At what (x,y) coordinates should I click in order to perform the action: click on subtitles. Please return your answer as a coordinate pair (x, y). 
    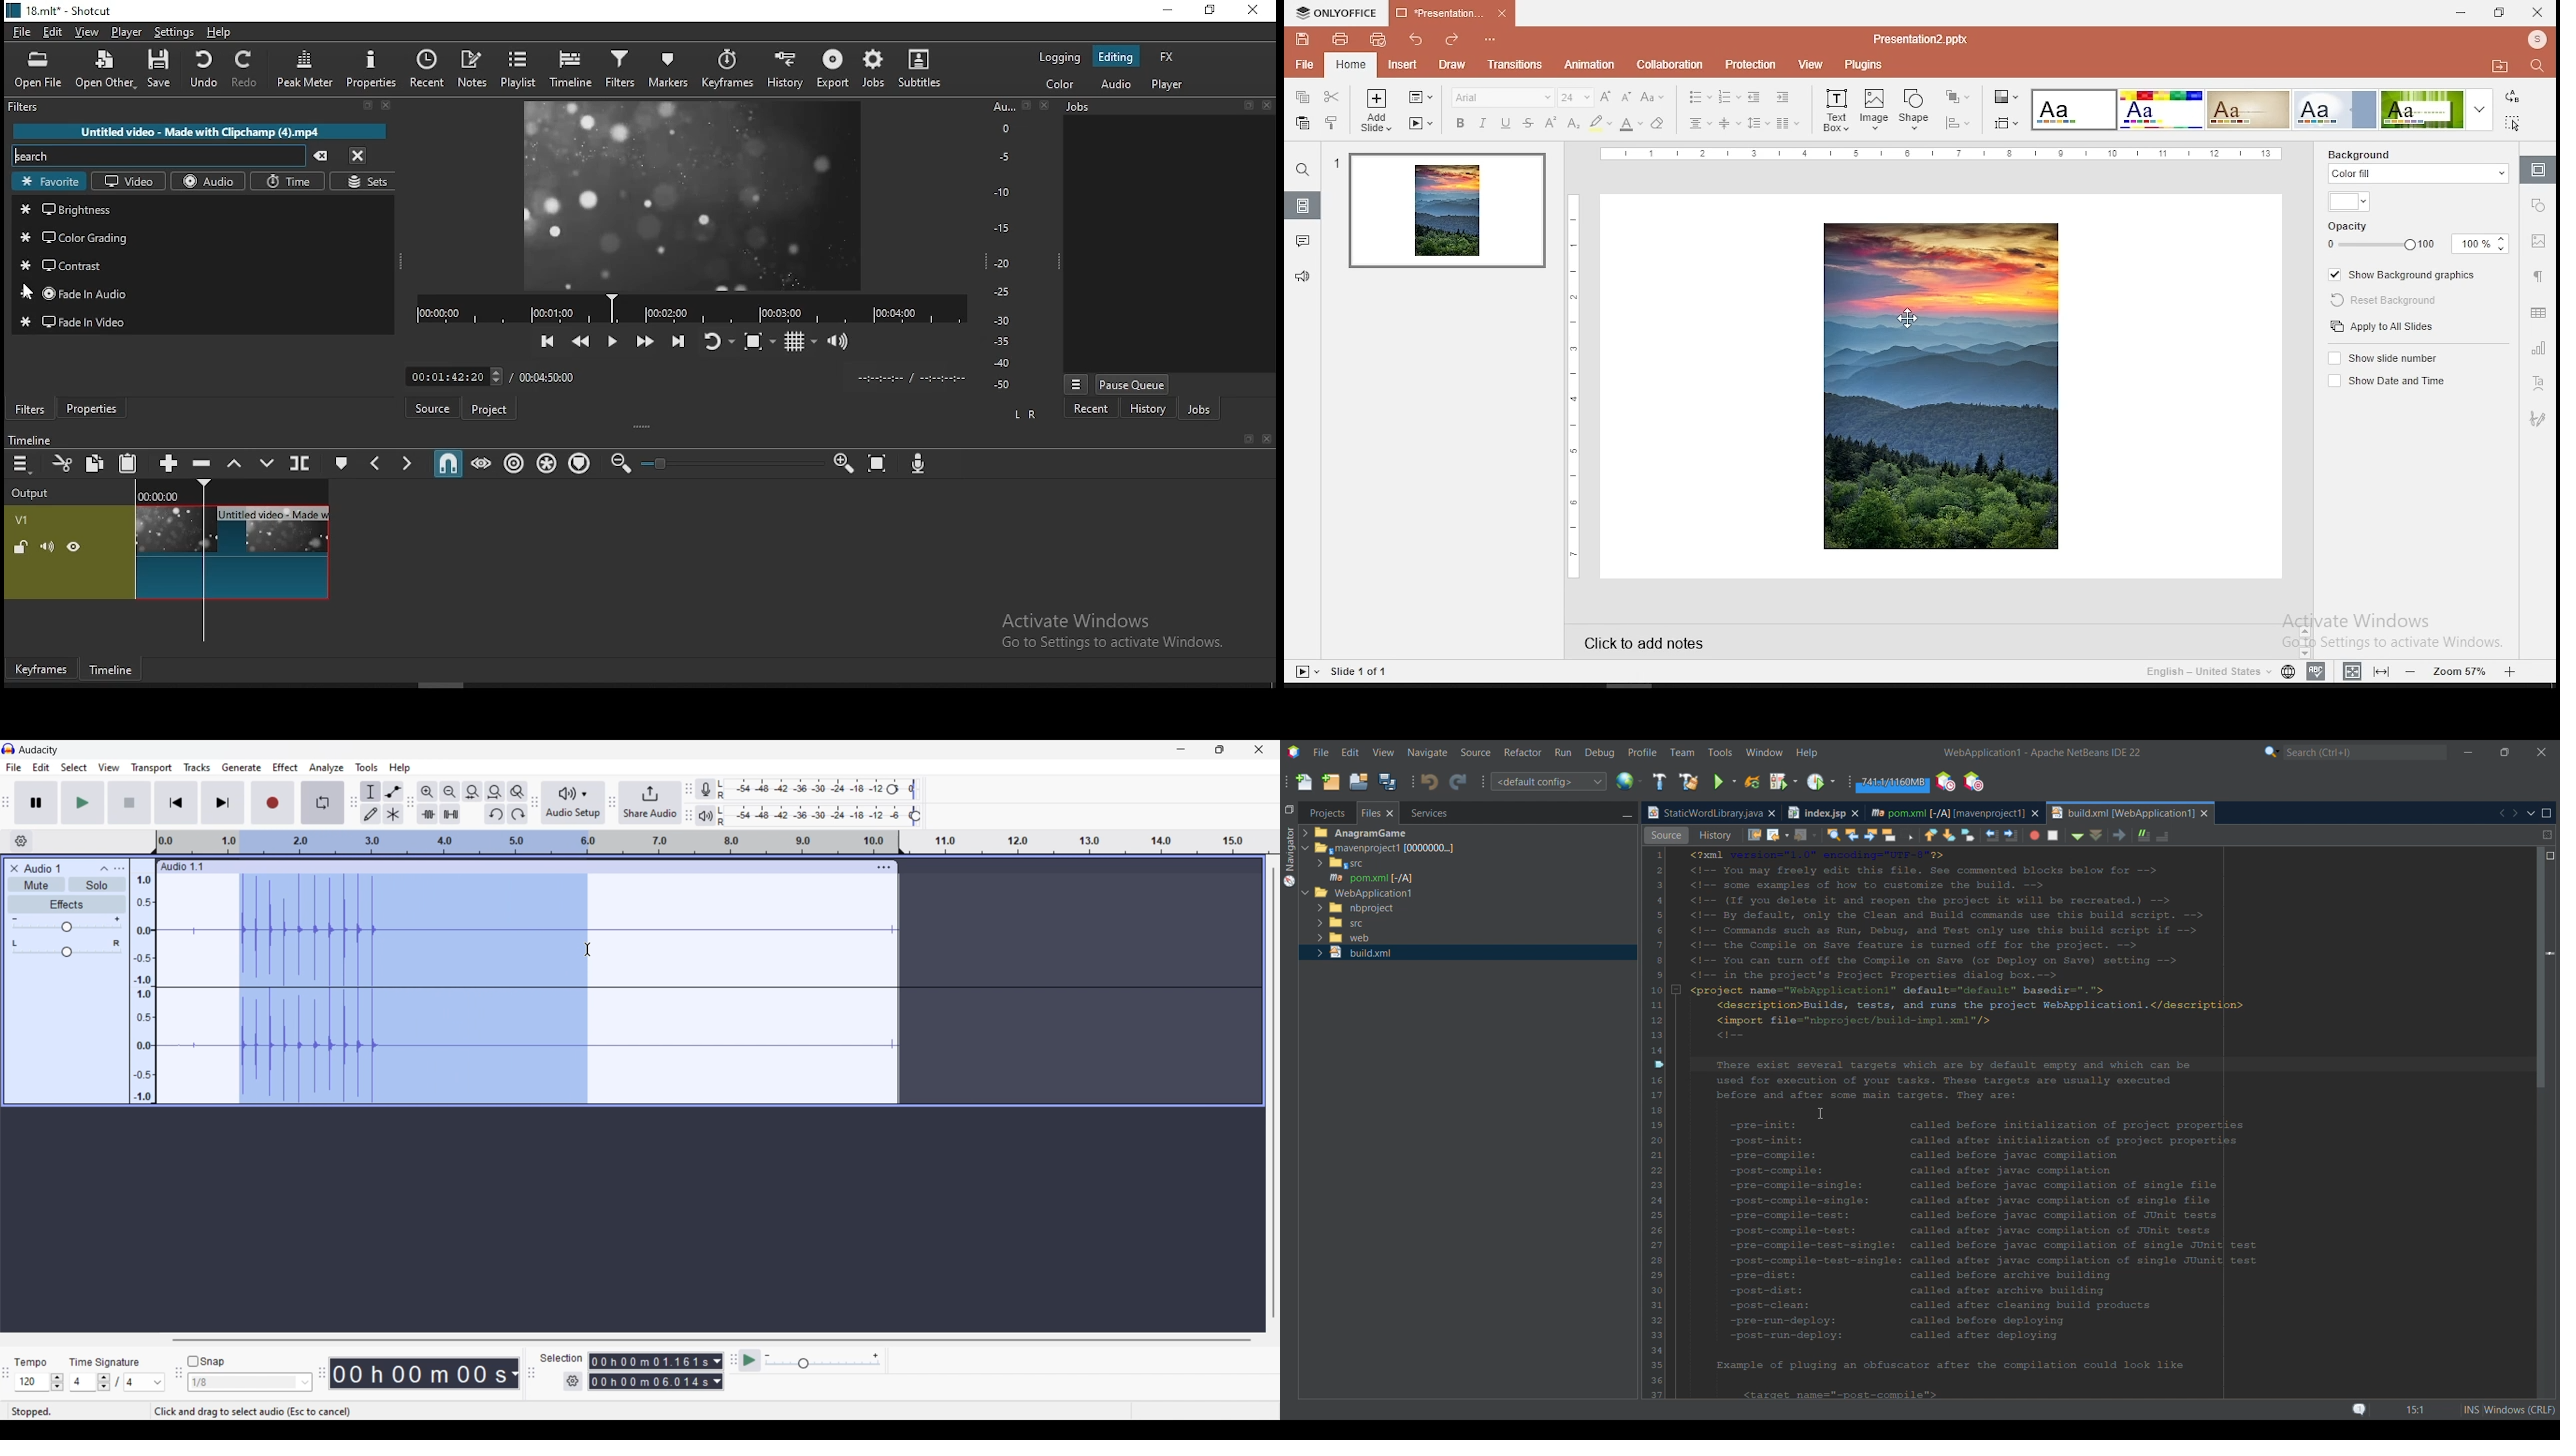
    Looking at the image, I should click on (920, 69).